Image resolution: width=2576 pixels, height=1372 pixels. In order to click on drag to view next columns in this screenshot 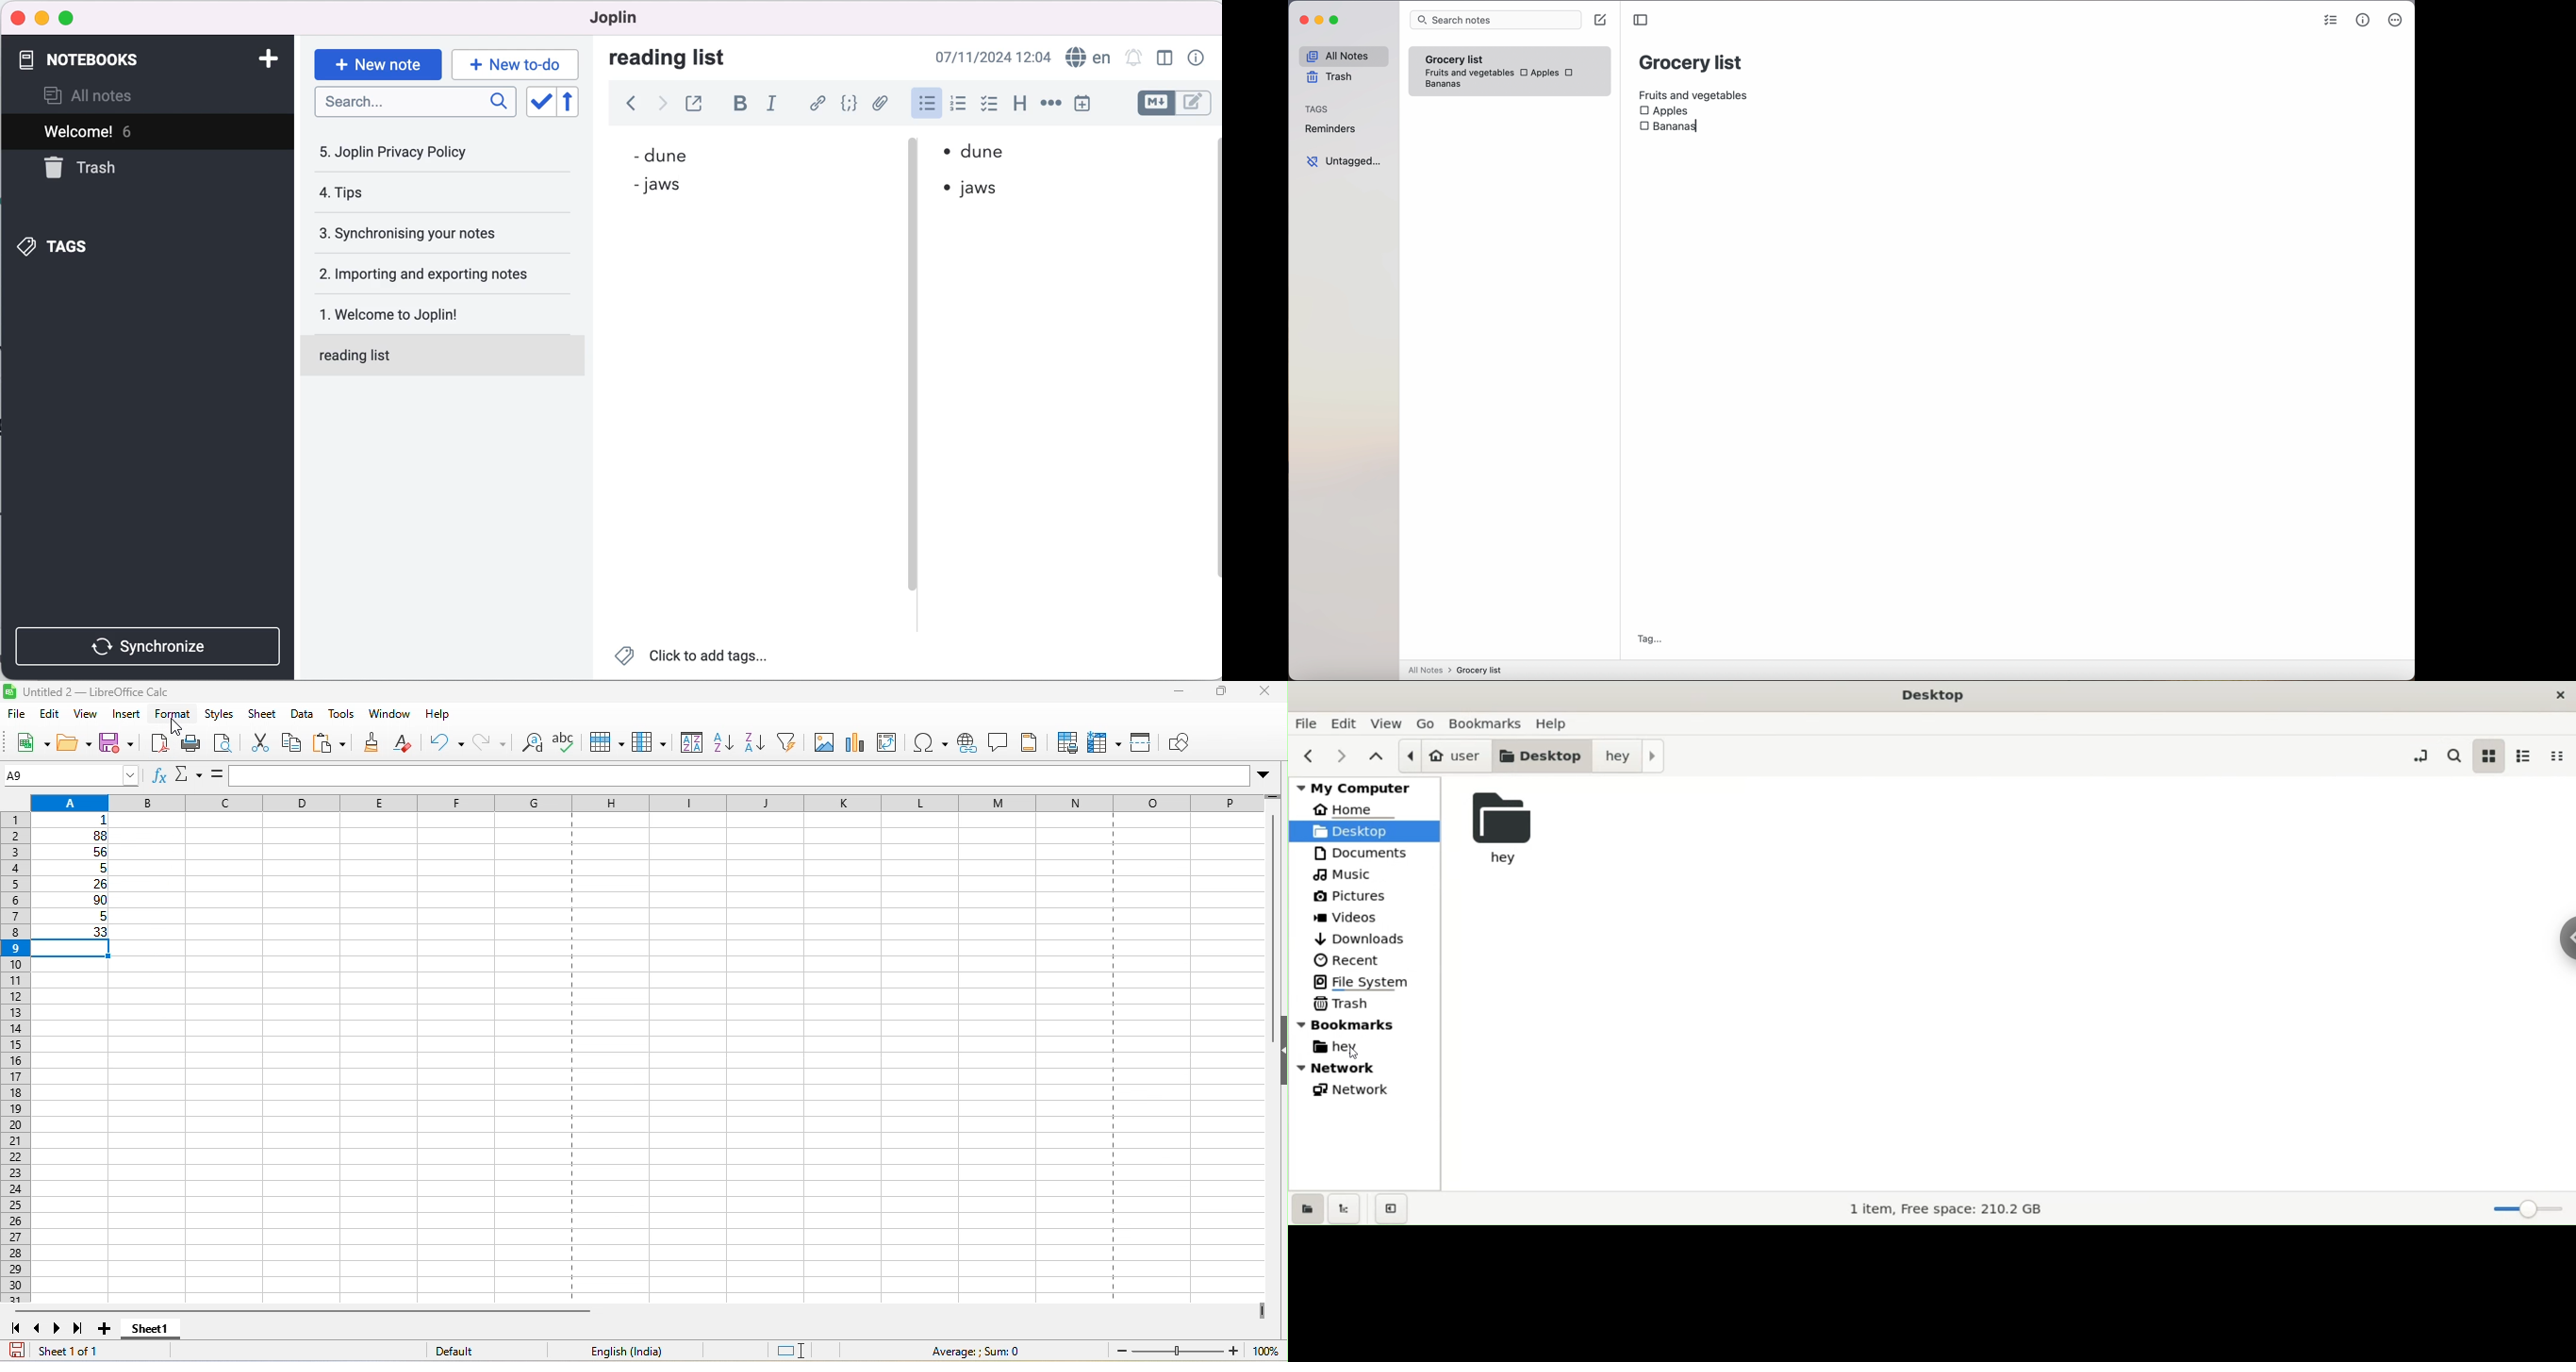, I will do `click(1263, 1311)`.